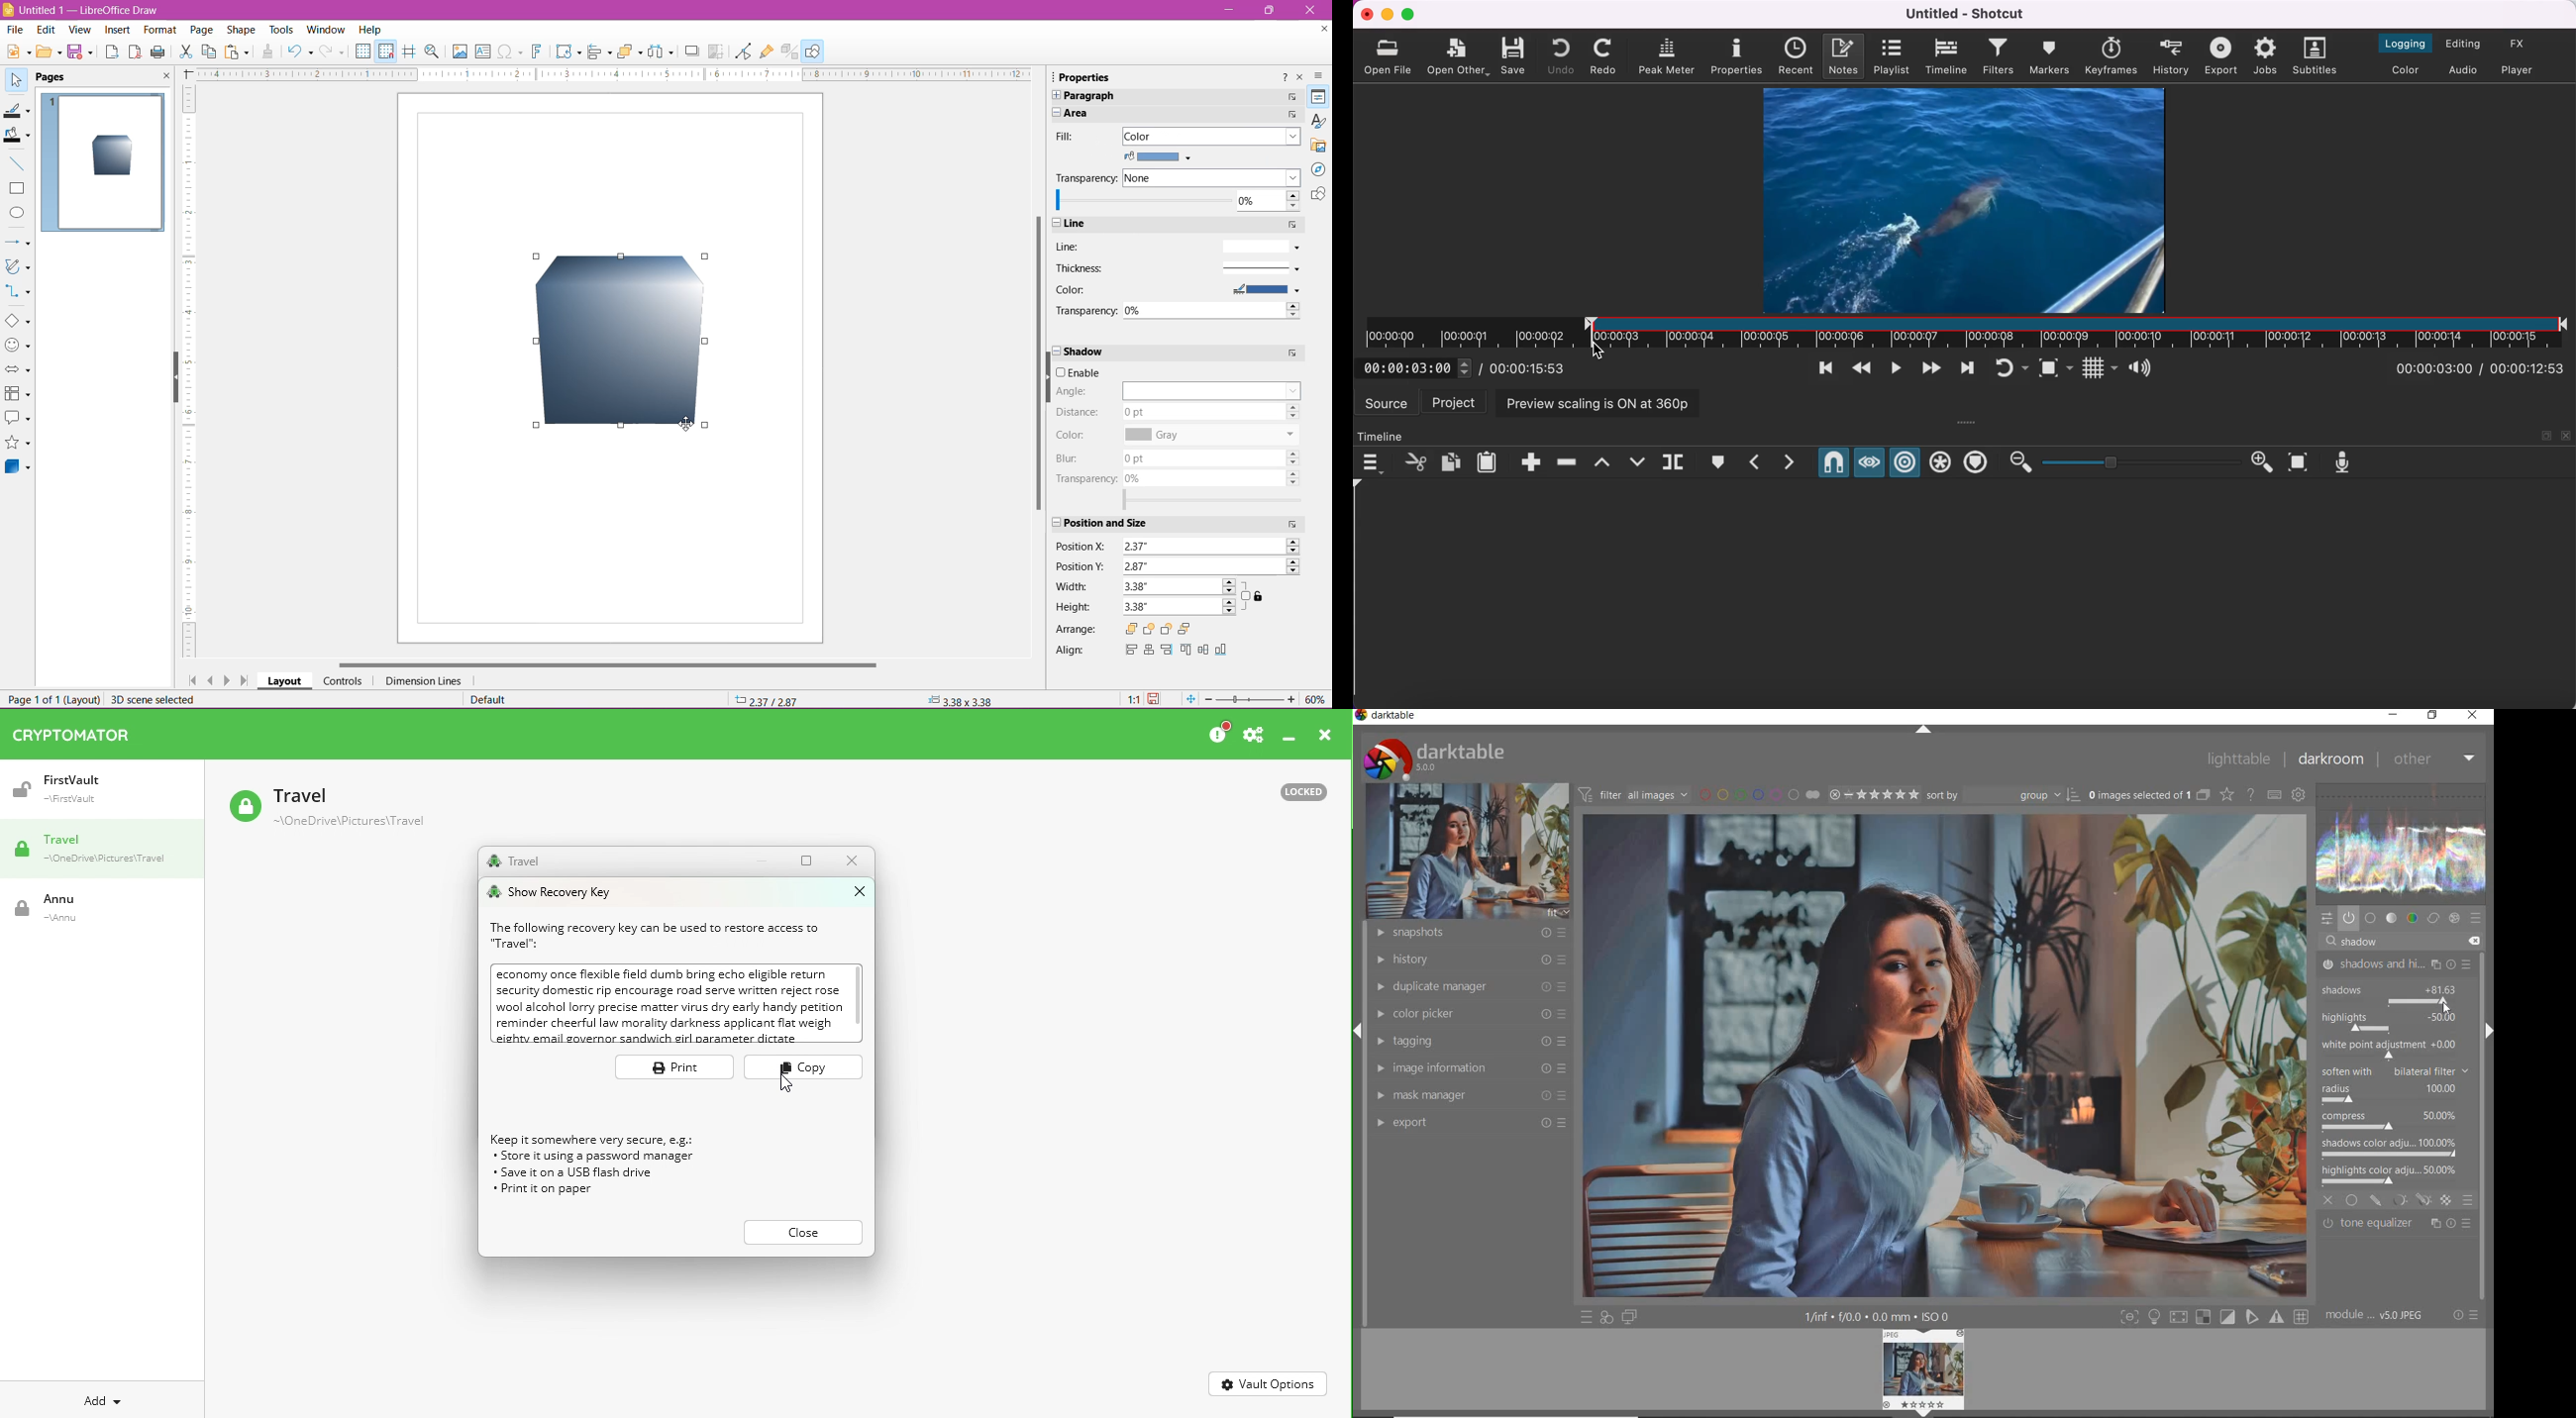 This screenshot has height=1428, width=2576. What do you see at coordinates (1632, 1318) in the screenshot?
I see `display a second darkroom image widow` at bounding box center [1632, 1318].